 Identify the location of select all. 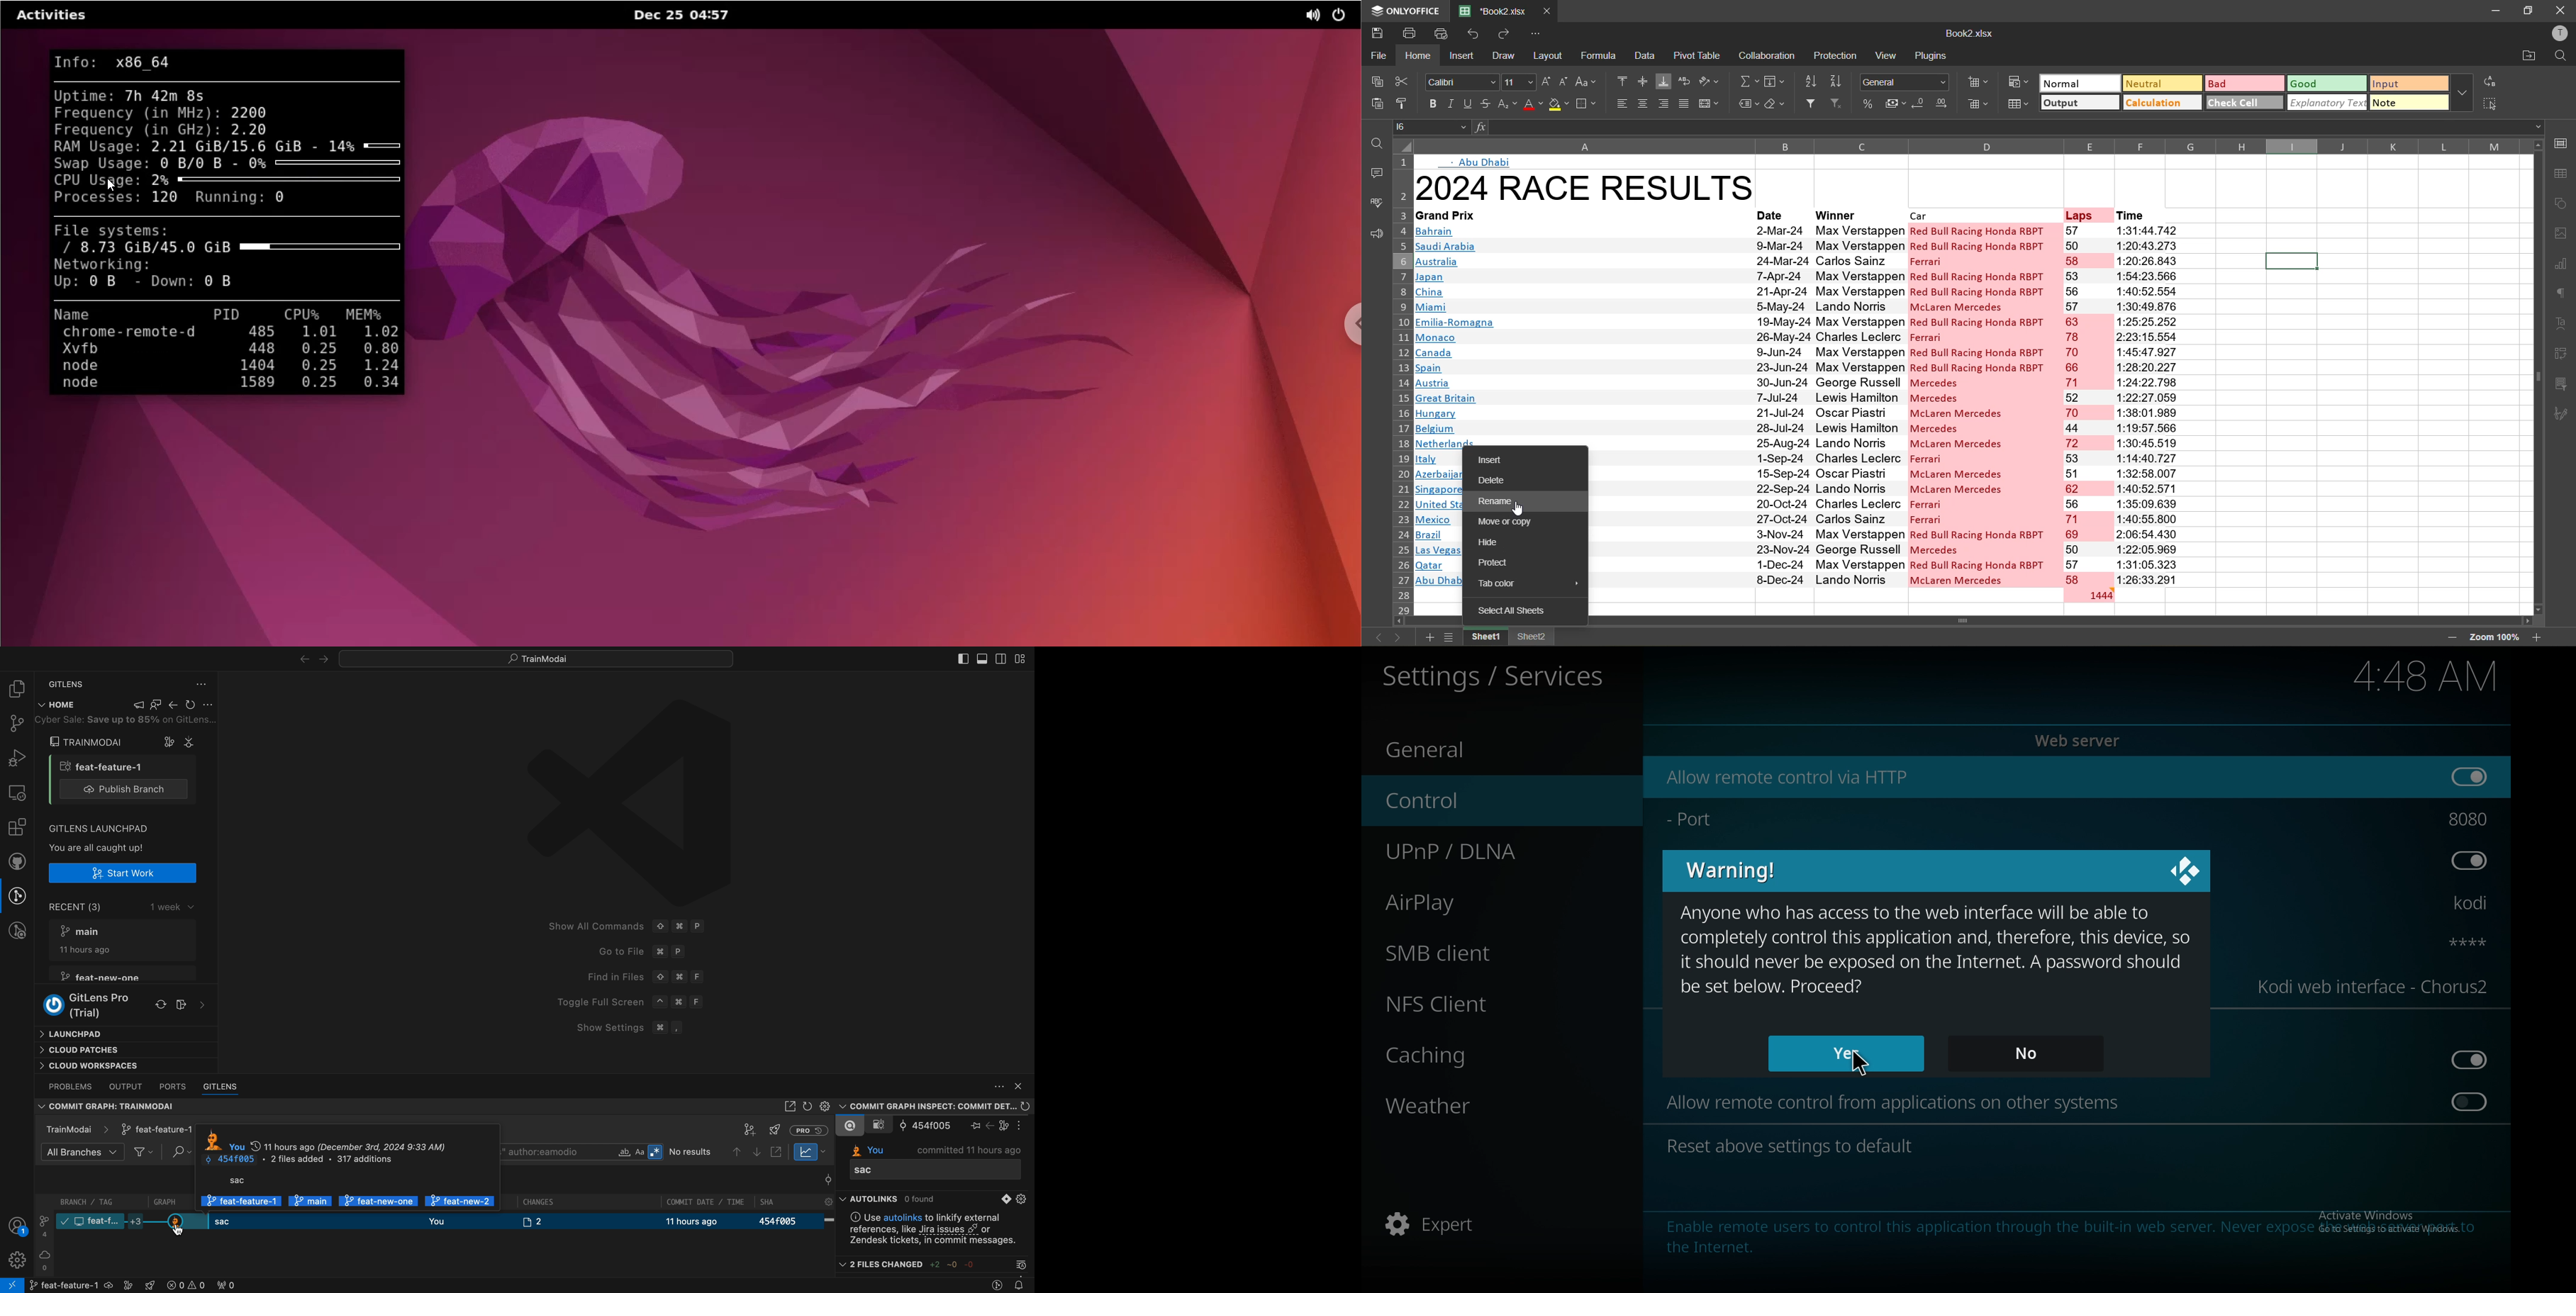
(2490, 102).